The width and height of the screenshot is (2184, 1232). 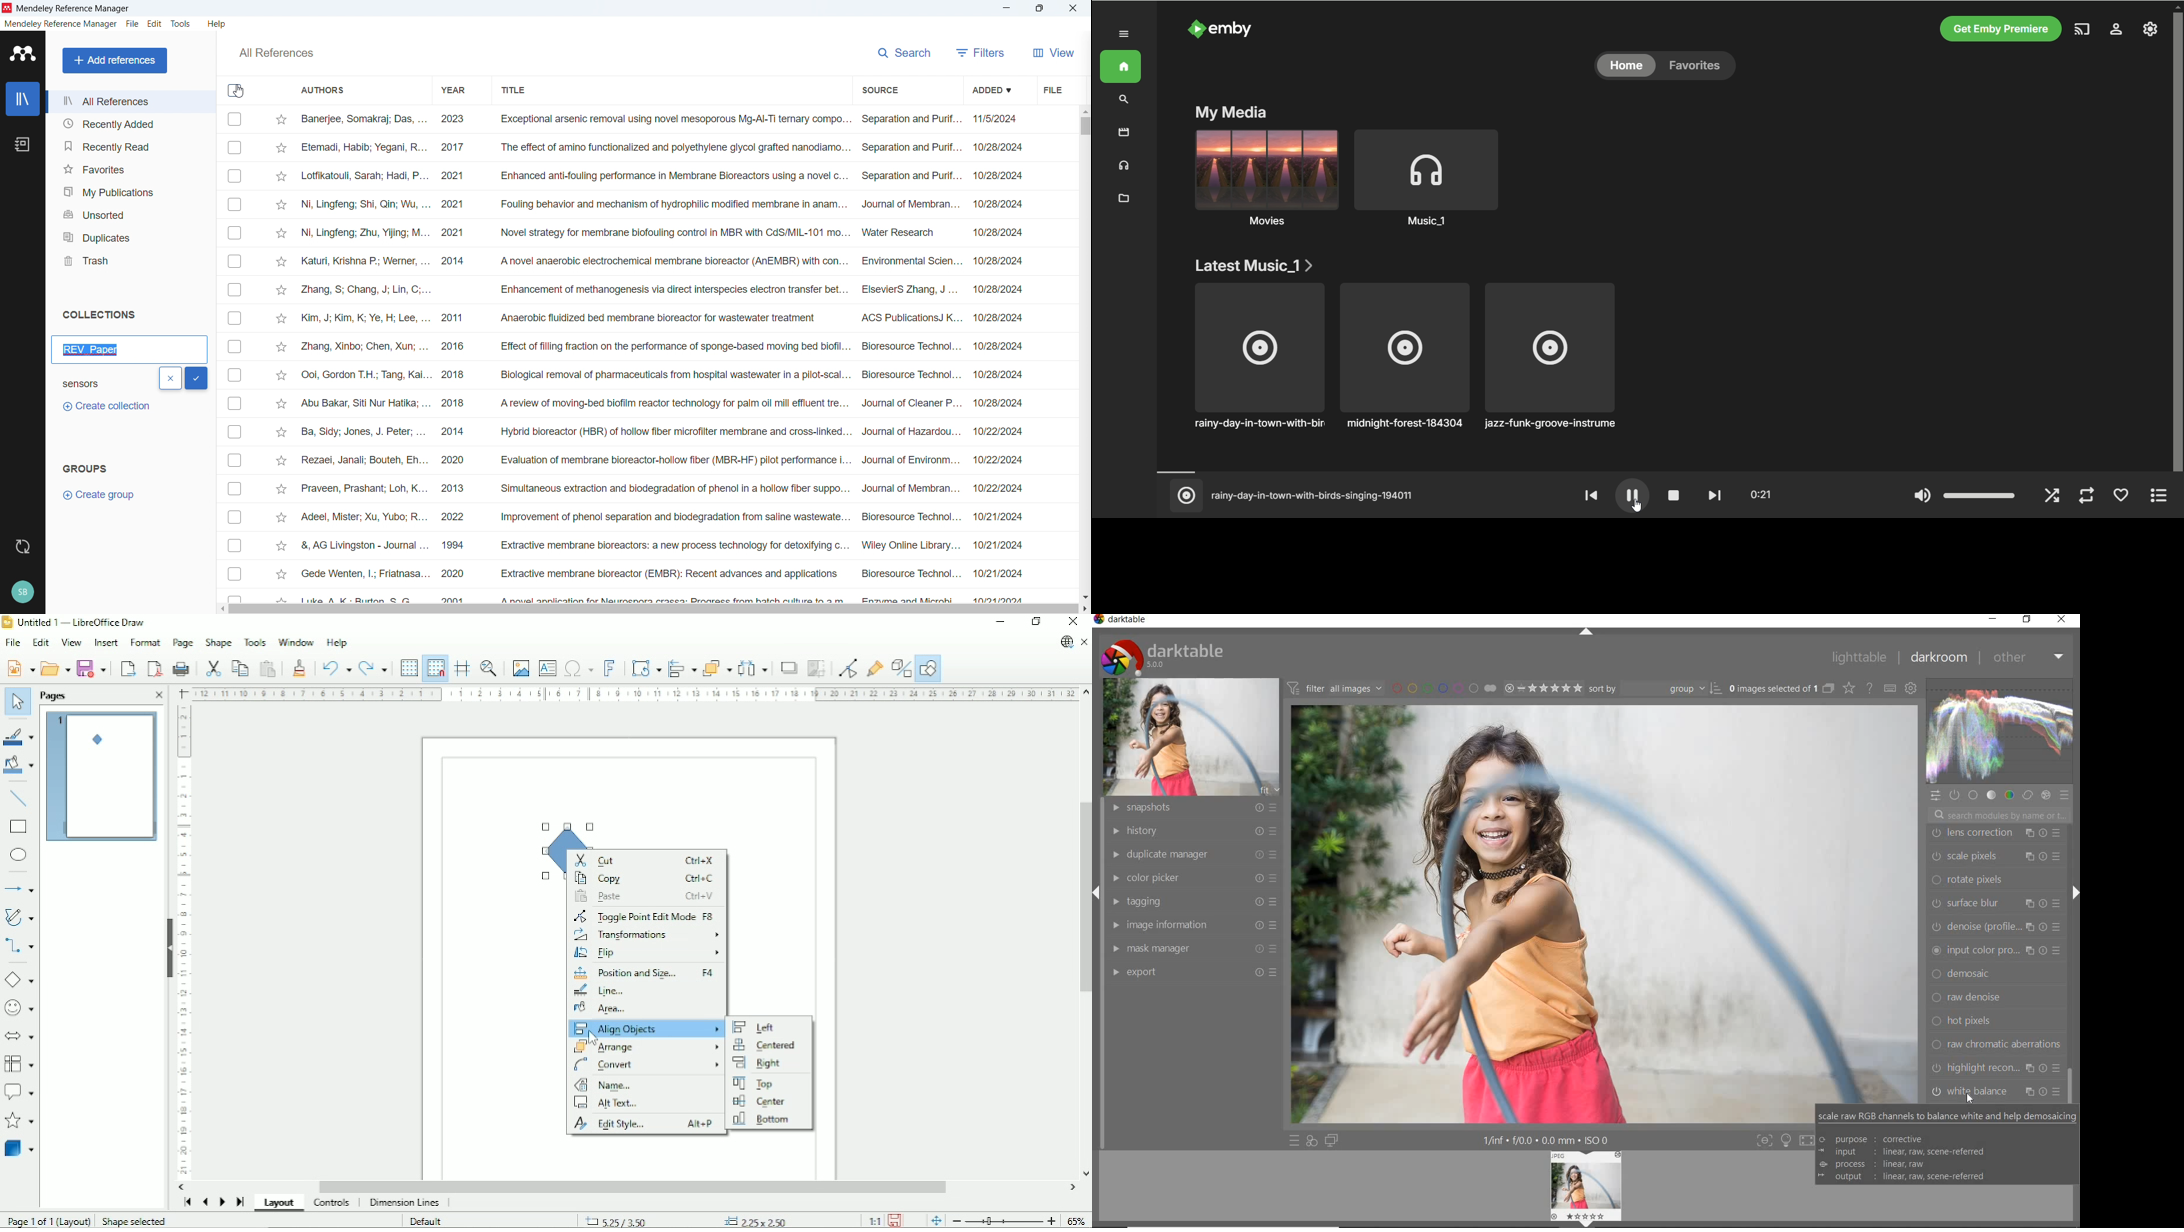 What do you see at coordinates (1997, 1092) in the screenshot?
I see `toggle mode ` at bounding box center [1997, 1092].